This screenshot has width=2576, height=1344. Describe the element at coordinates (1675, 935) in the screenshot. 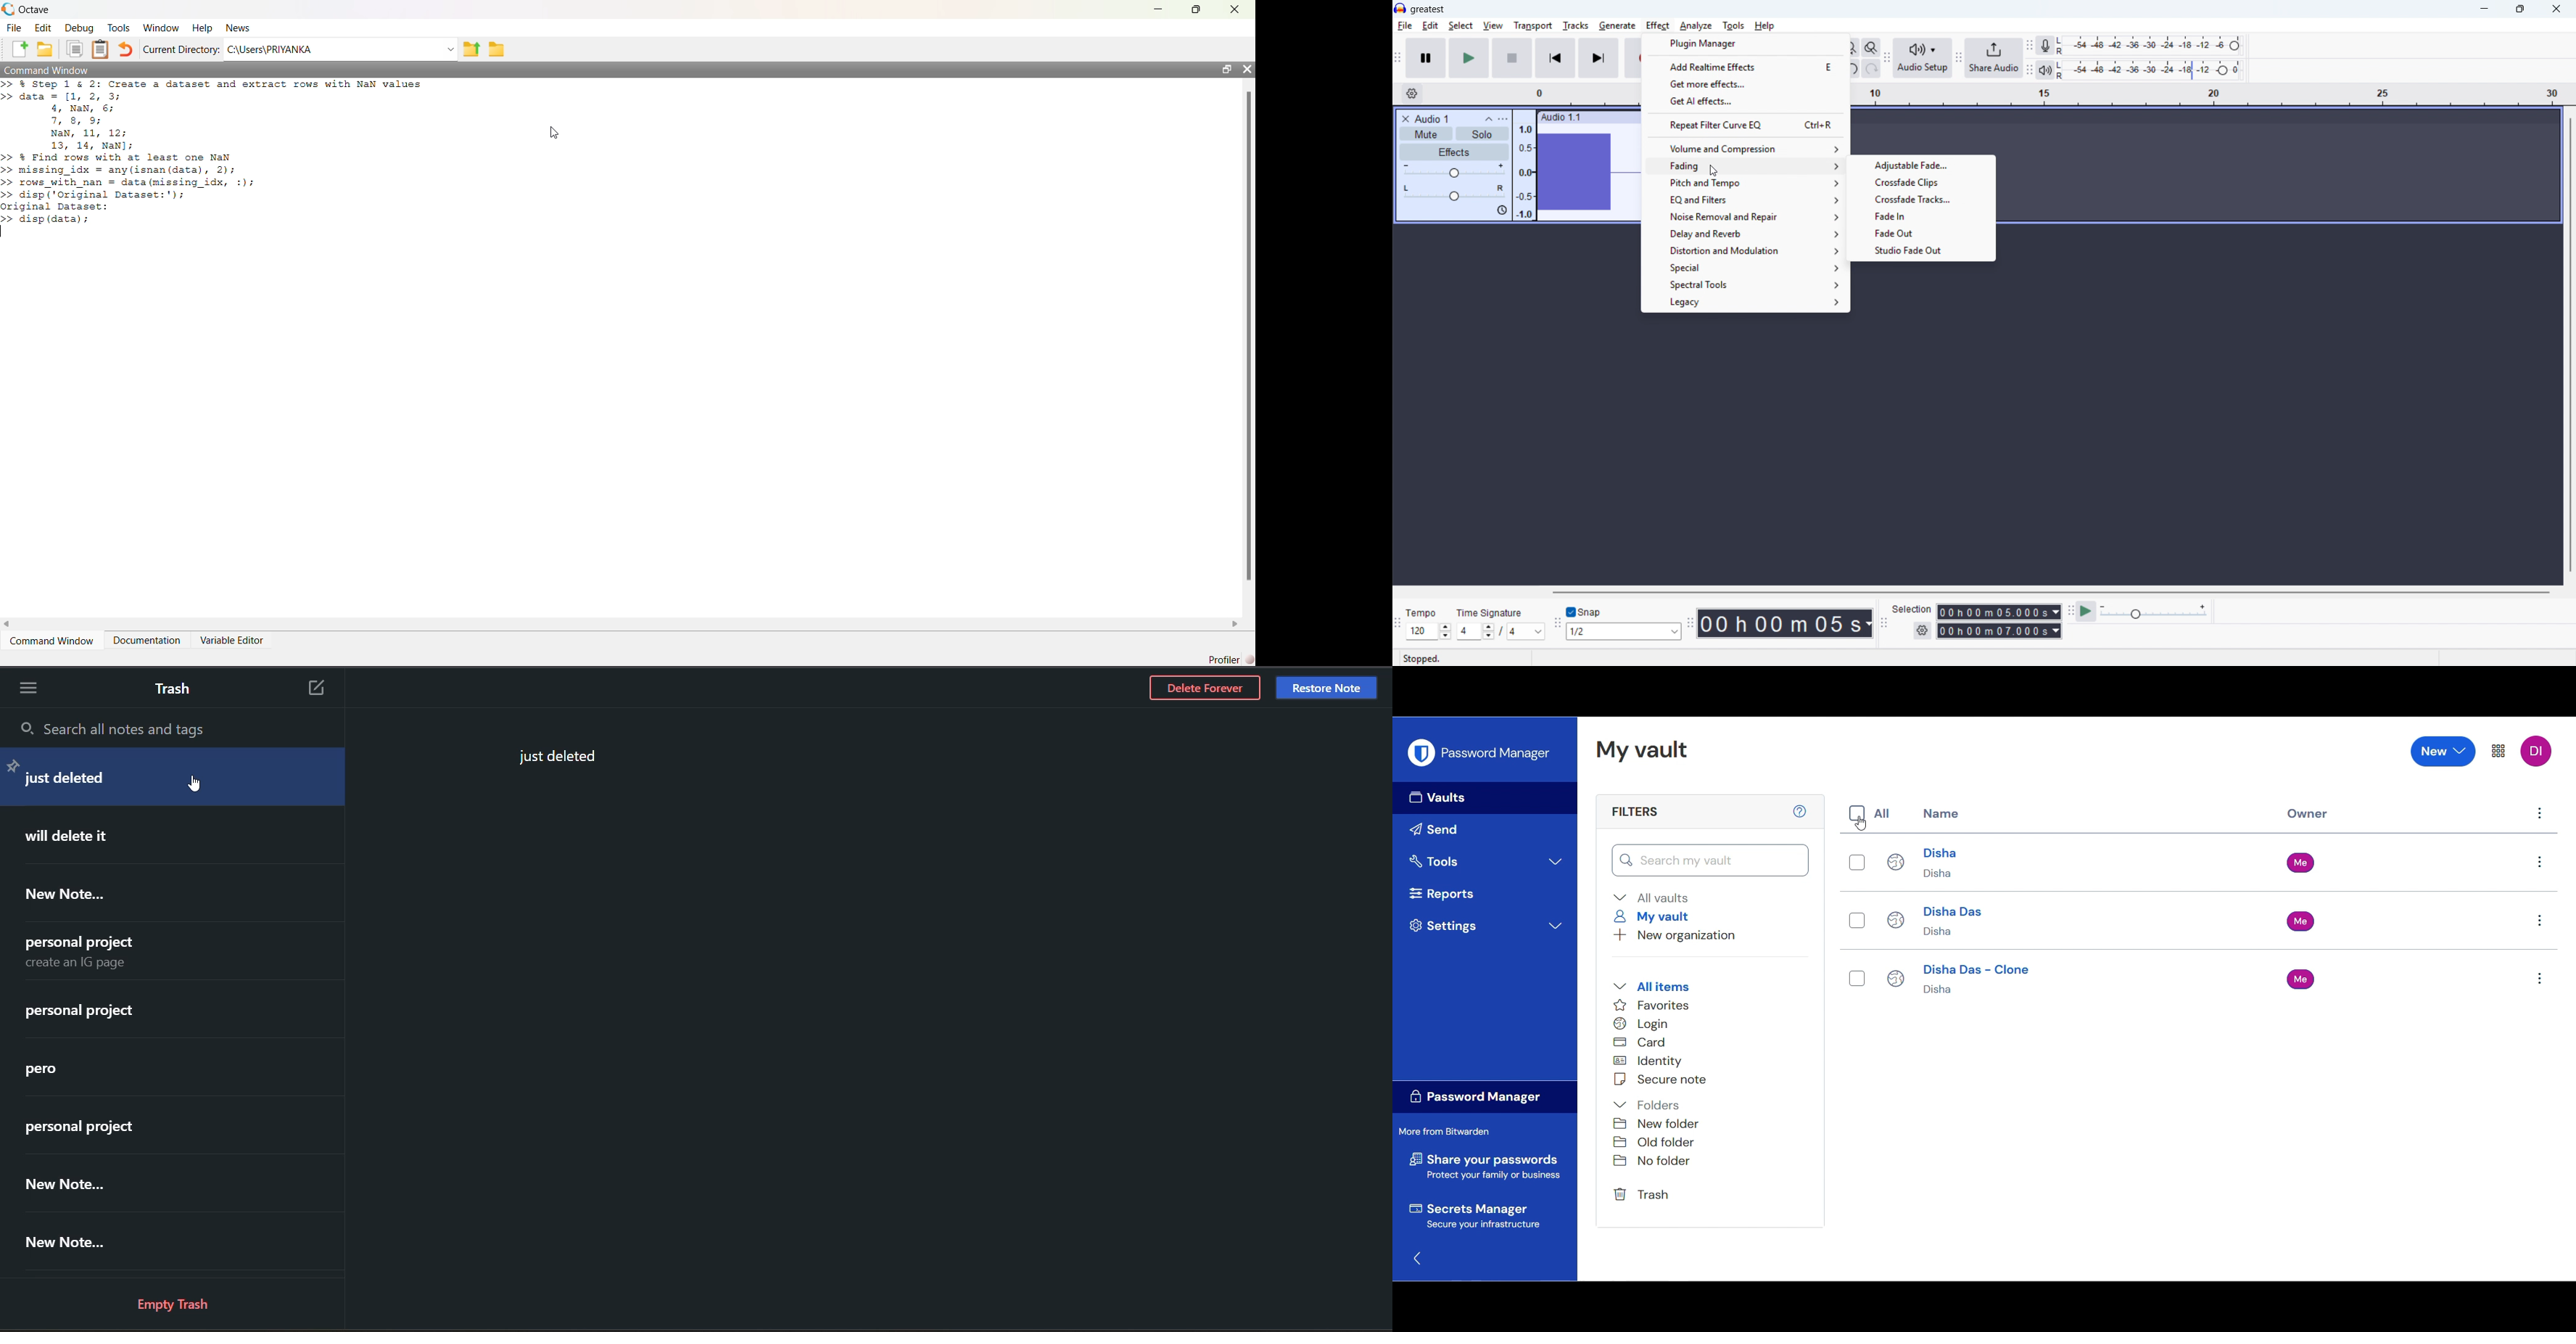

I see `New organization` at that location.